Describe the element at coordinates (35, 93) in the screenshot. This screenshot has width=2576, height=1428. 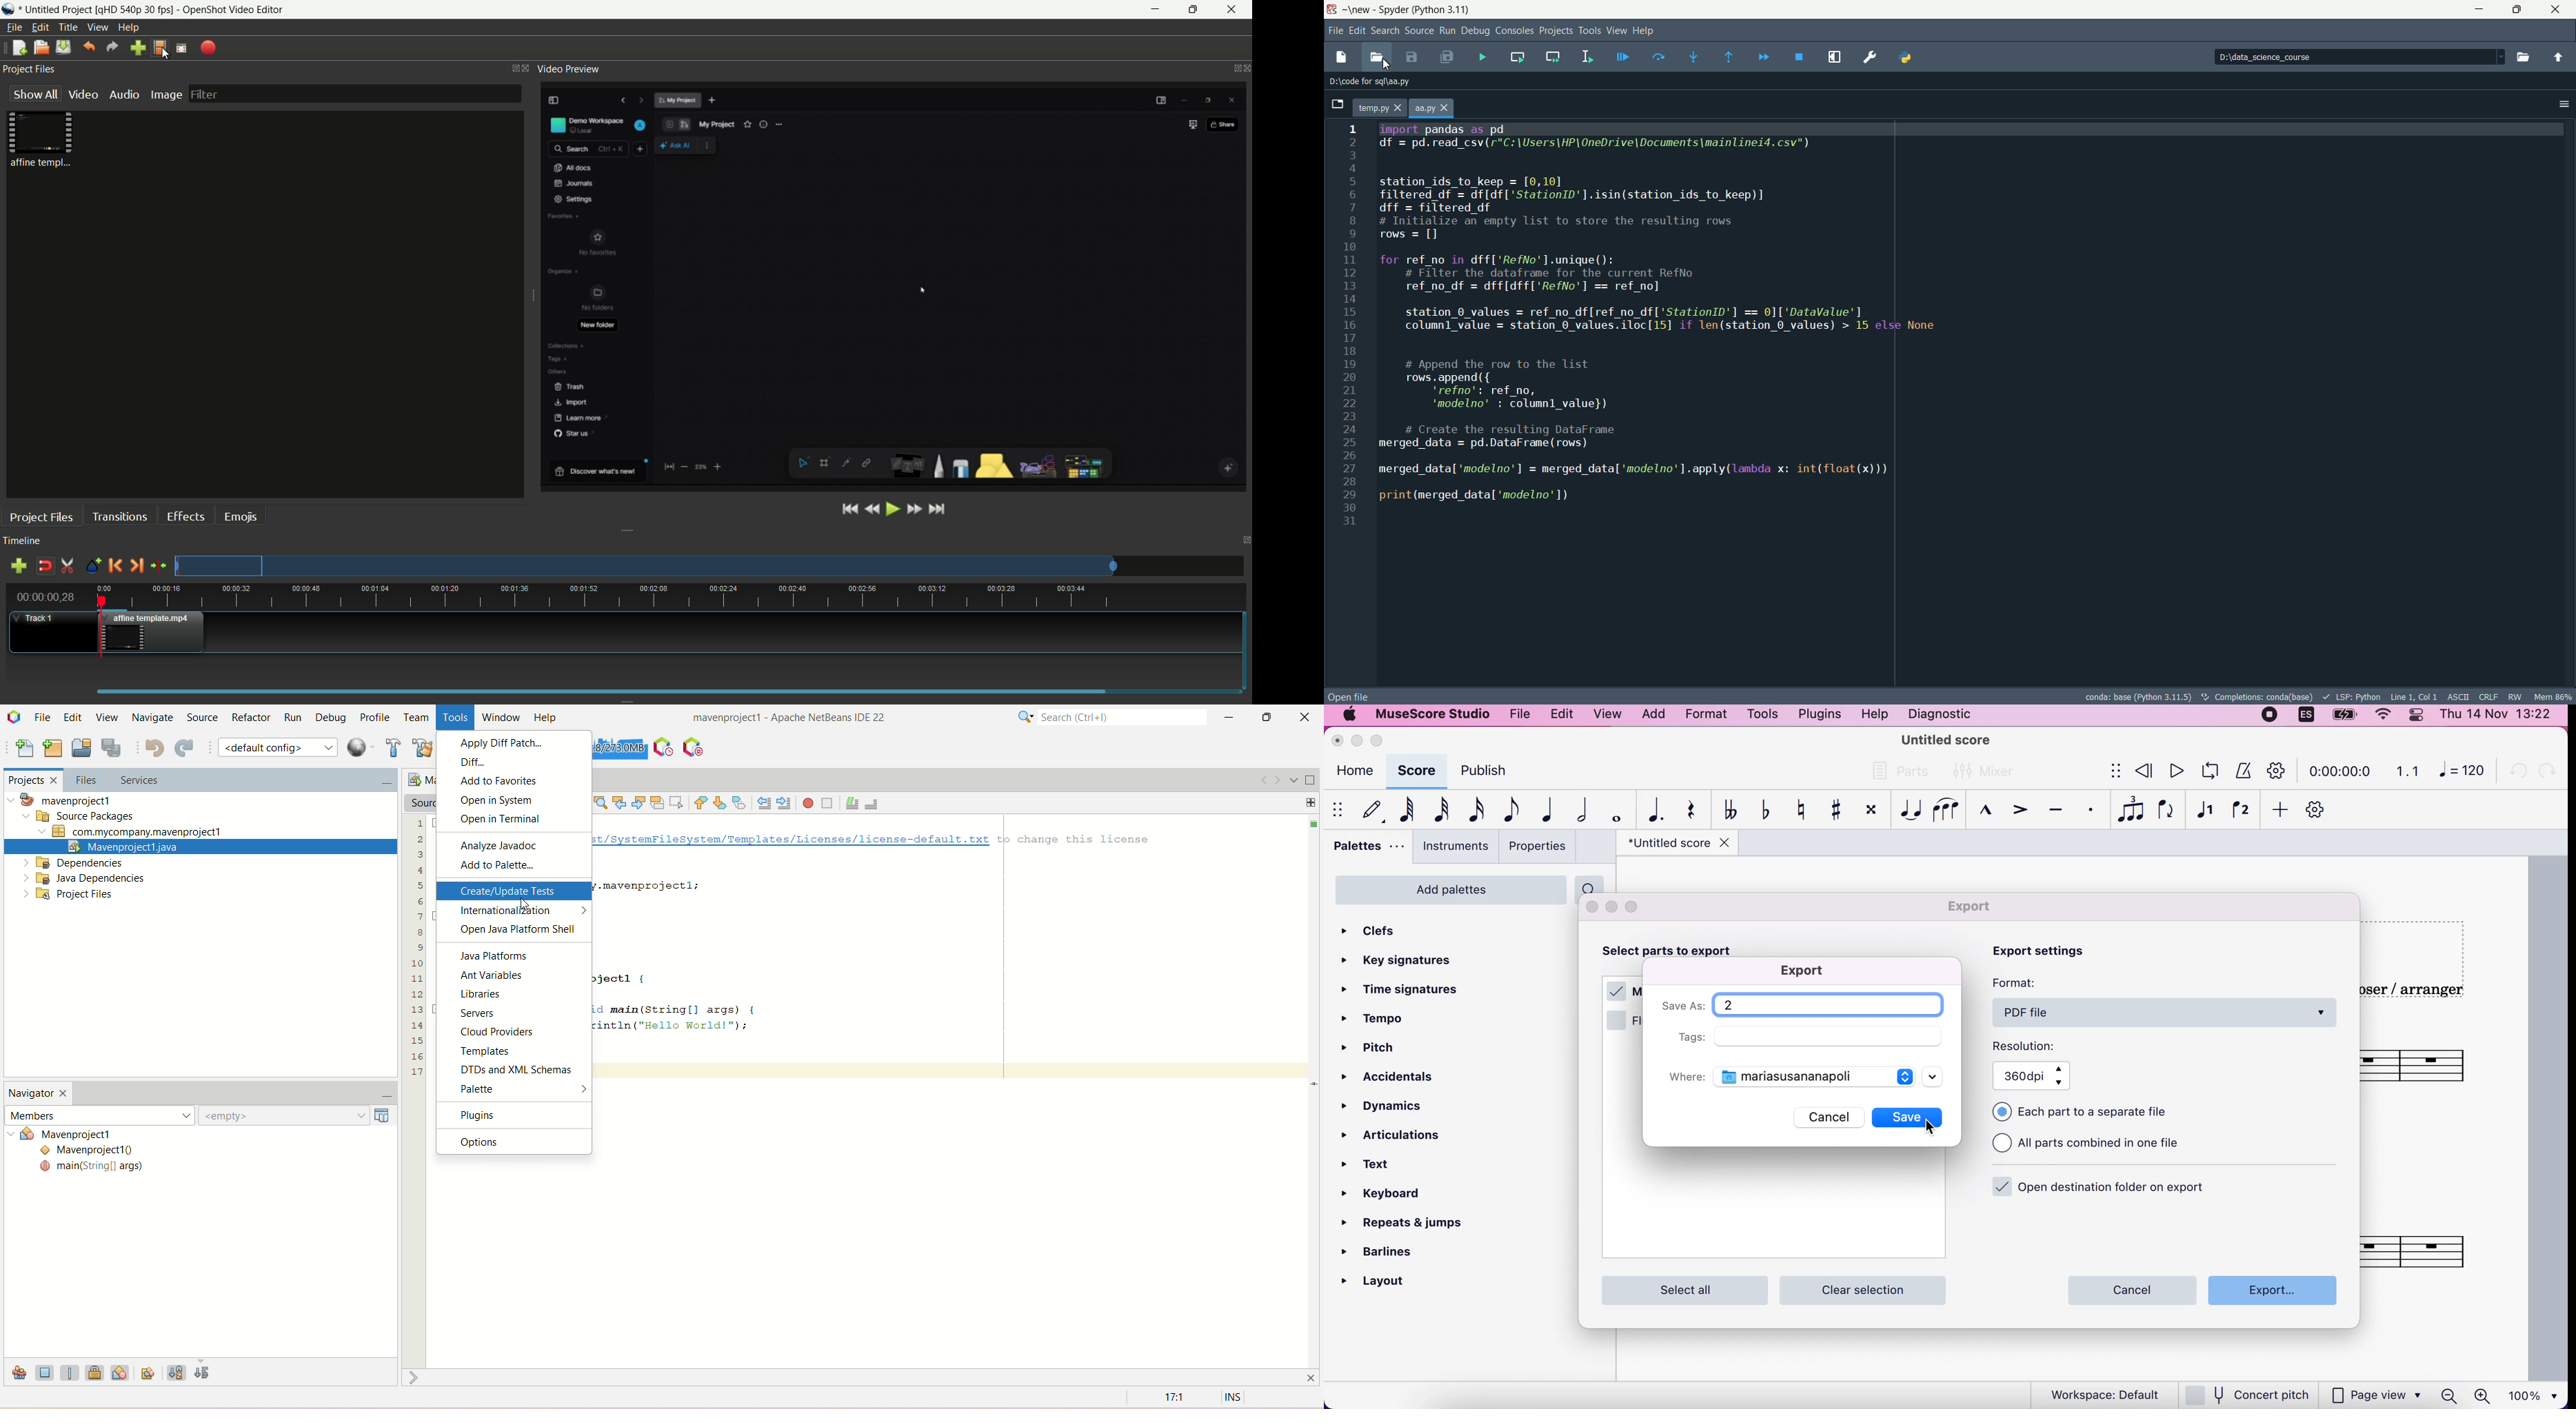
I see `show all` at that location.